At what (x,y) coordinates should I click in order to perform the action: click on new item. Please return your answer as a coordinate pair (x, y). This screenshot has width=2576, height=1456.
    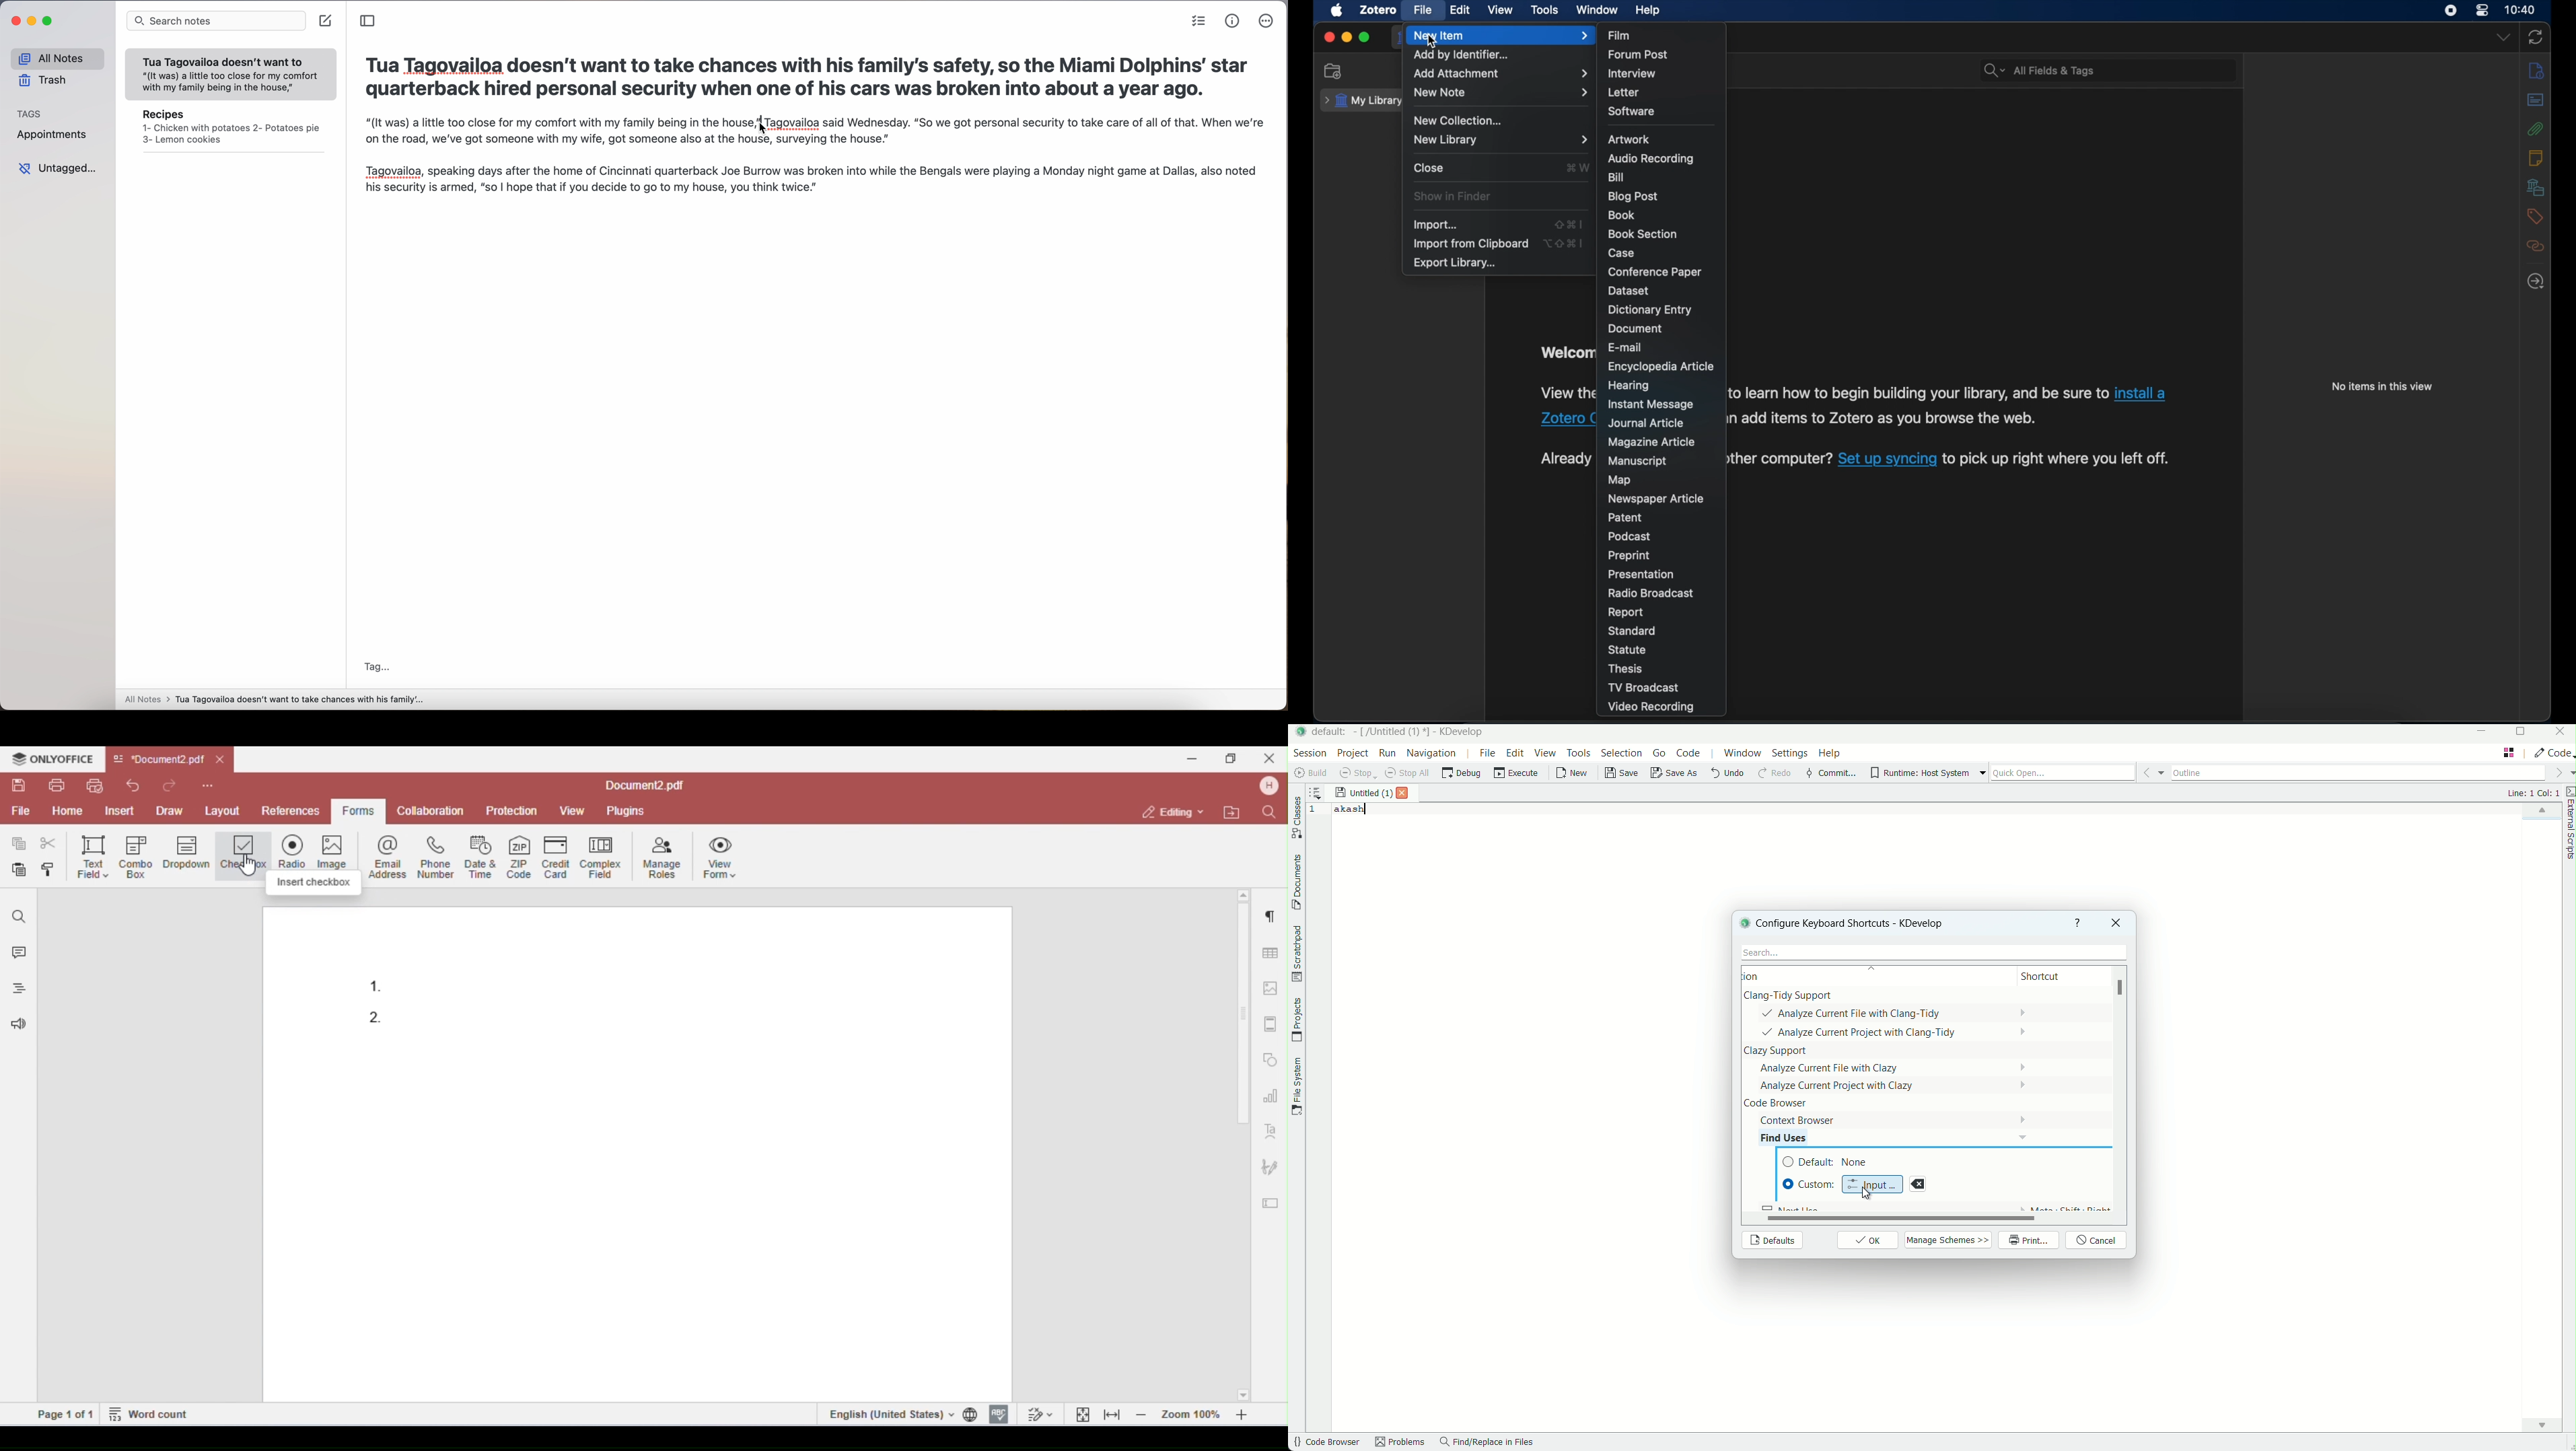
    Looking at the image, I should click on (1501, 36).